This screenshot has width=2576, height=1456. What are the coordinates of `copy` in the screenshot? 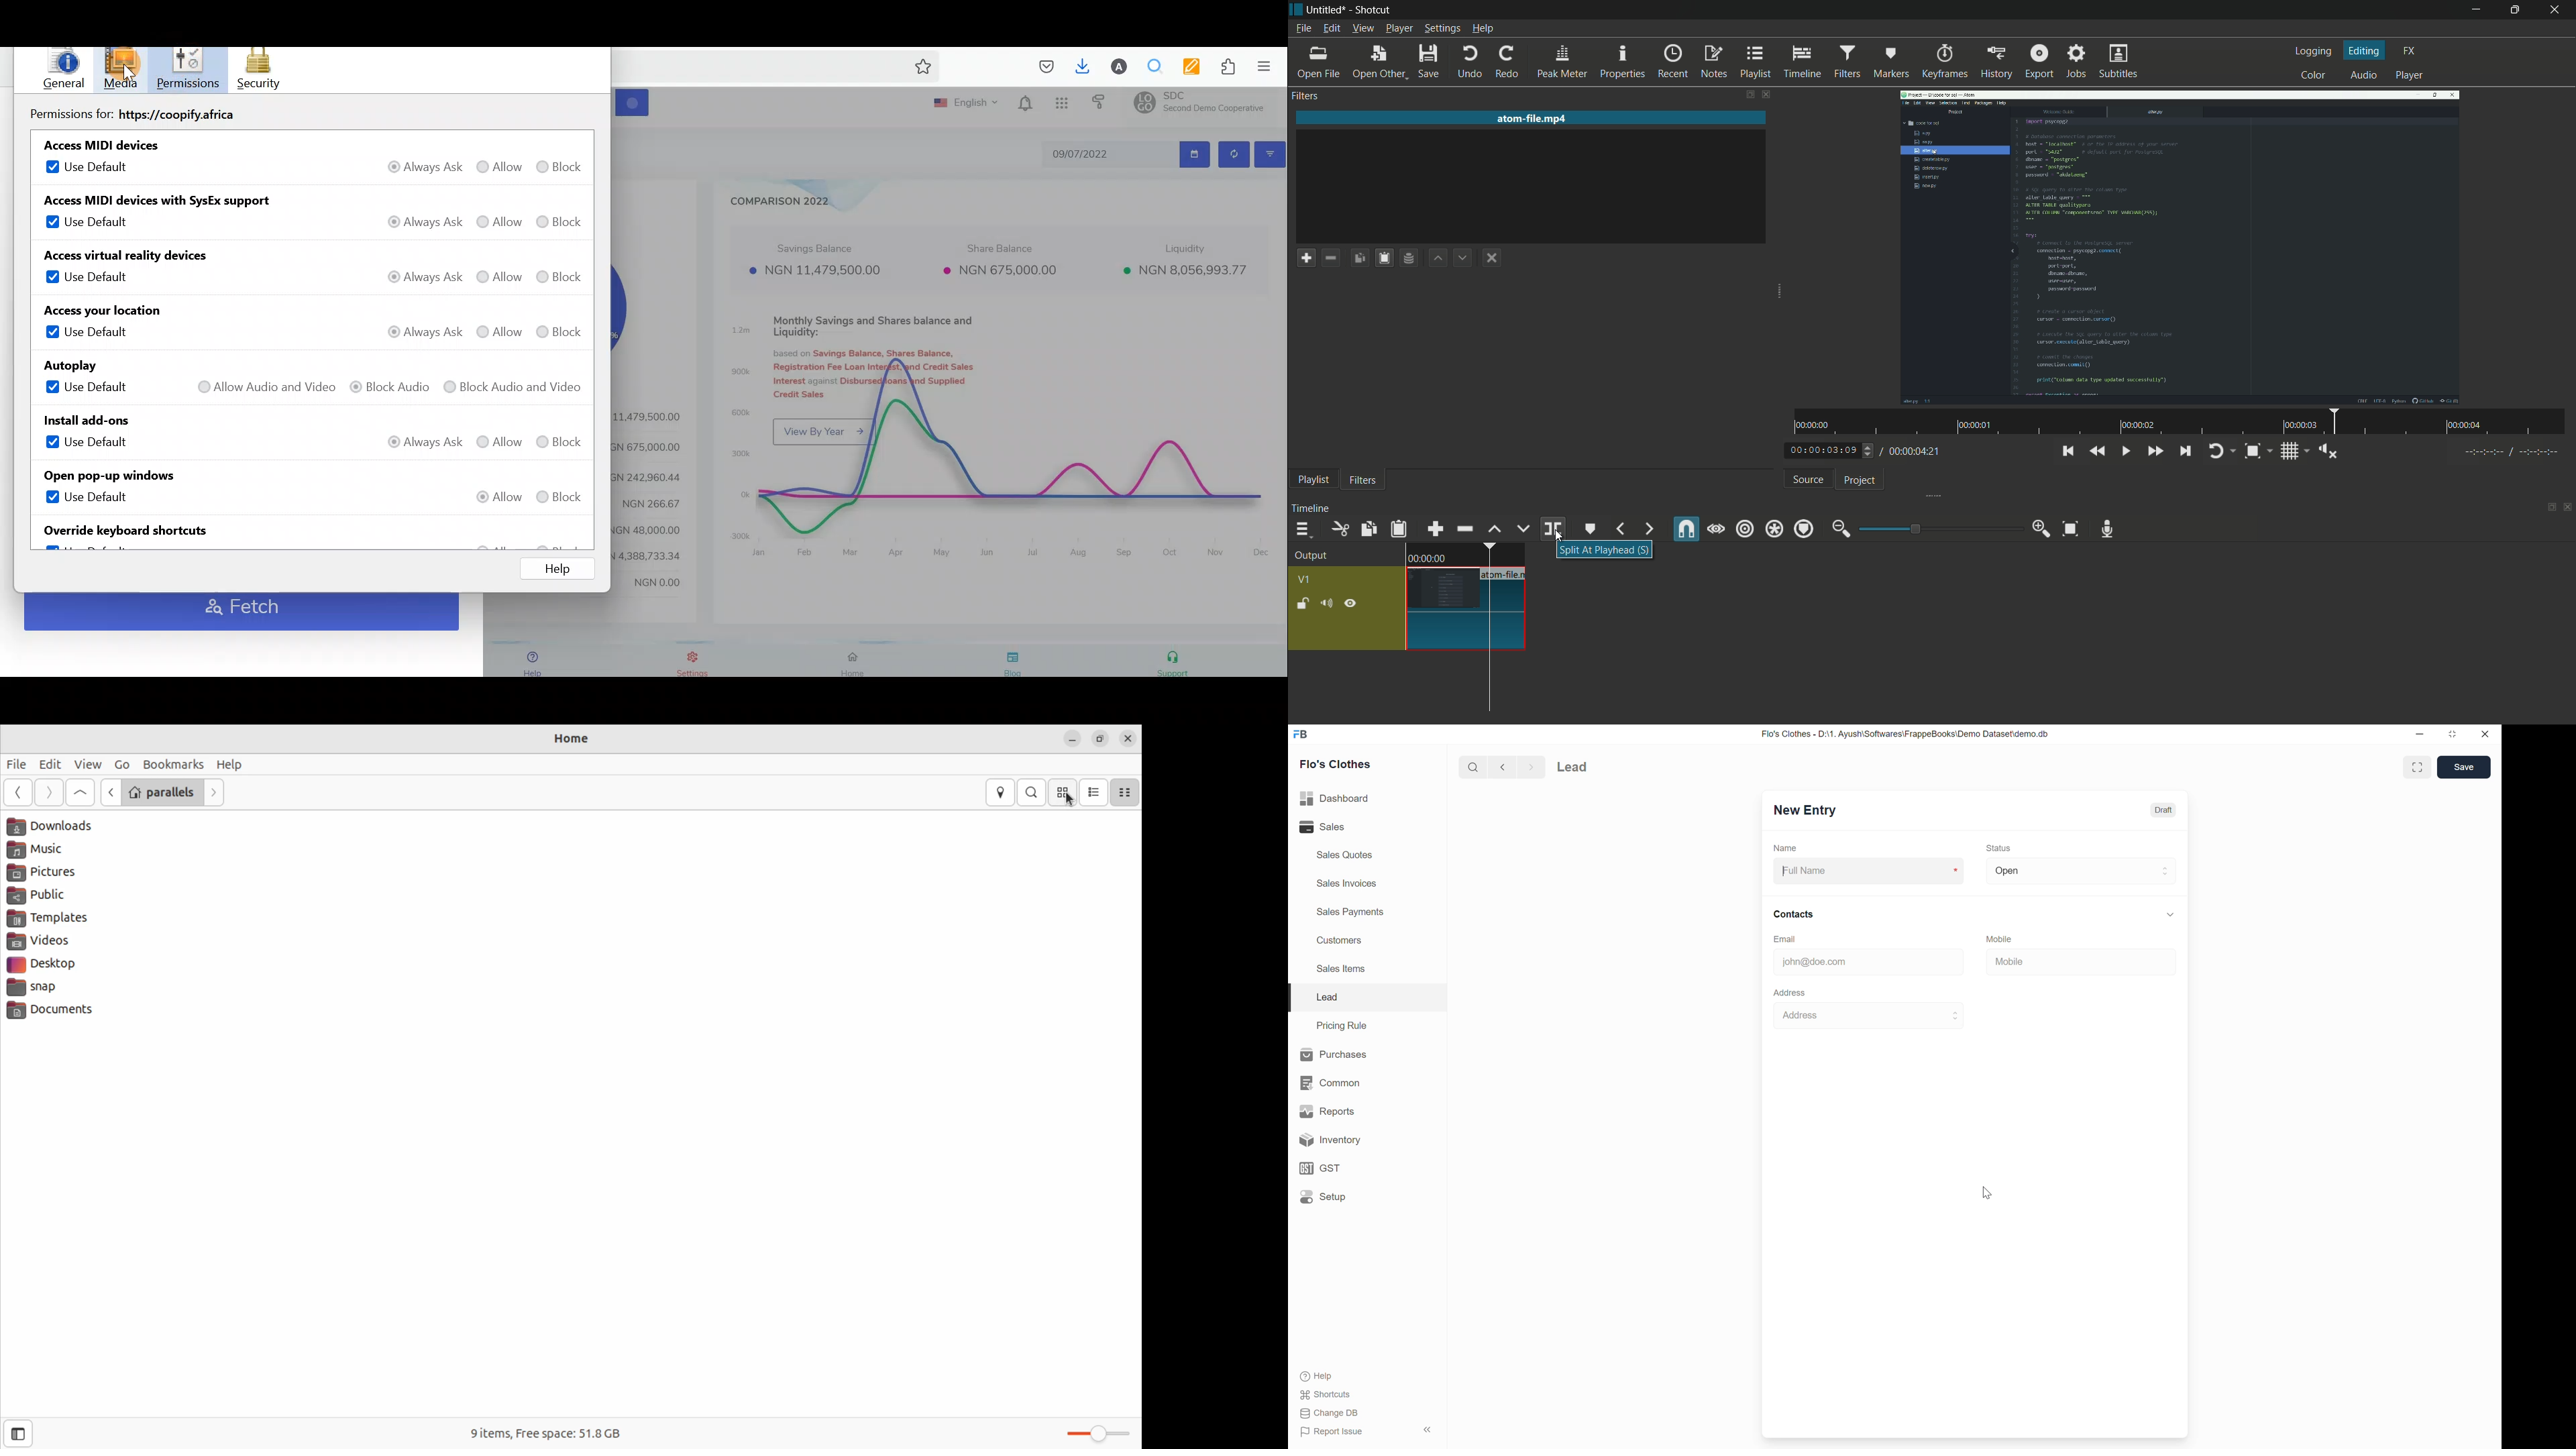 It's located at (1368, 529).